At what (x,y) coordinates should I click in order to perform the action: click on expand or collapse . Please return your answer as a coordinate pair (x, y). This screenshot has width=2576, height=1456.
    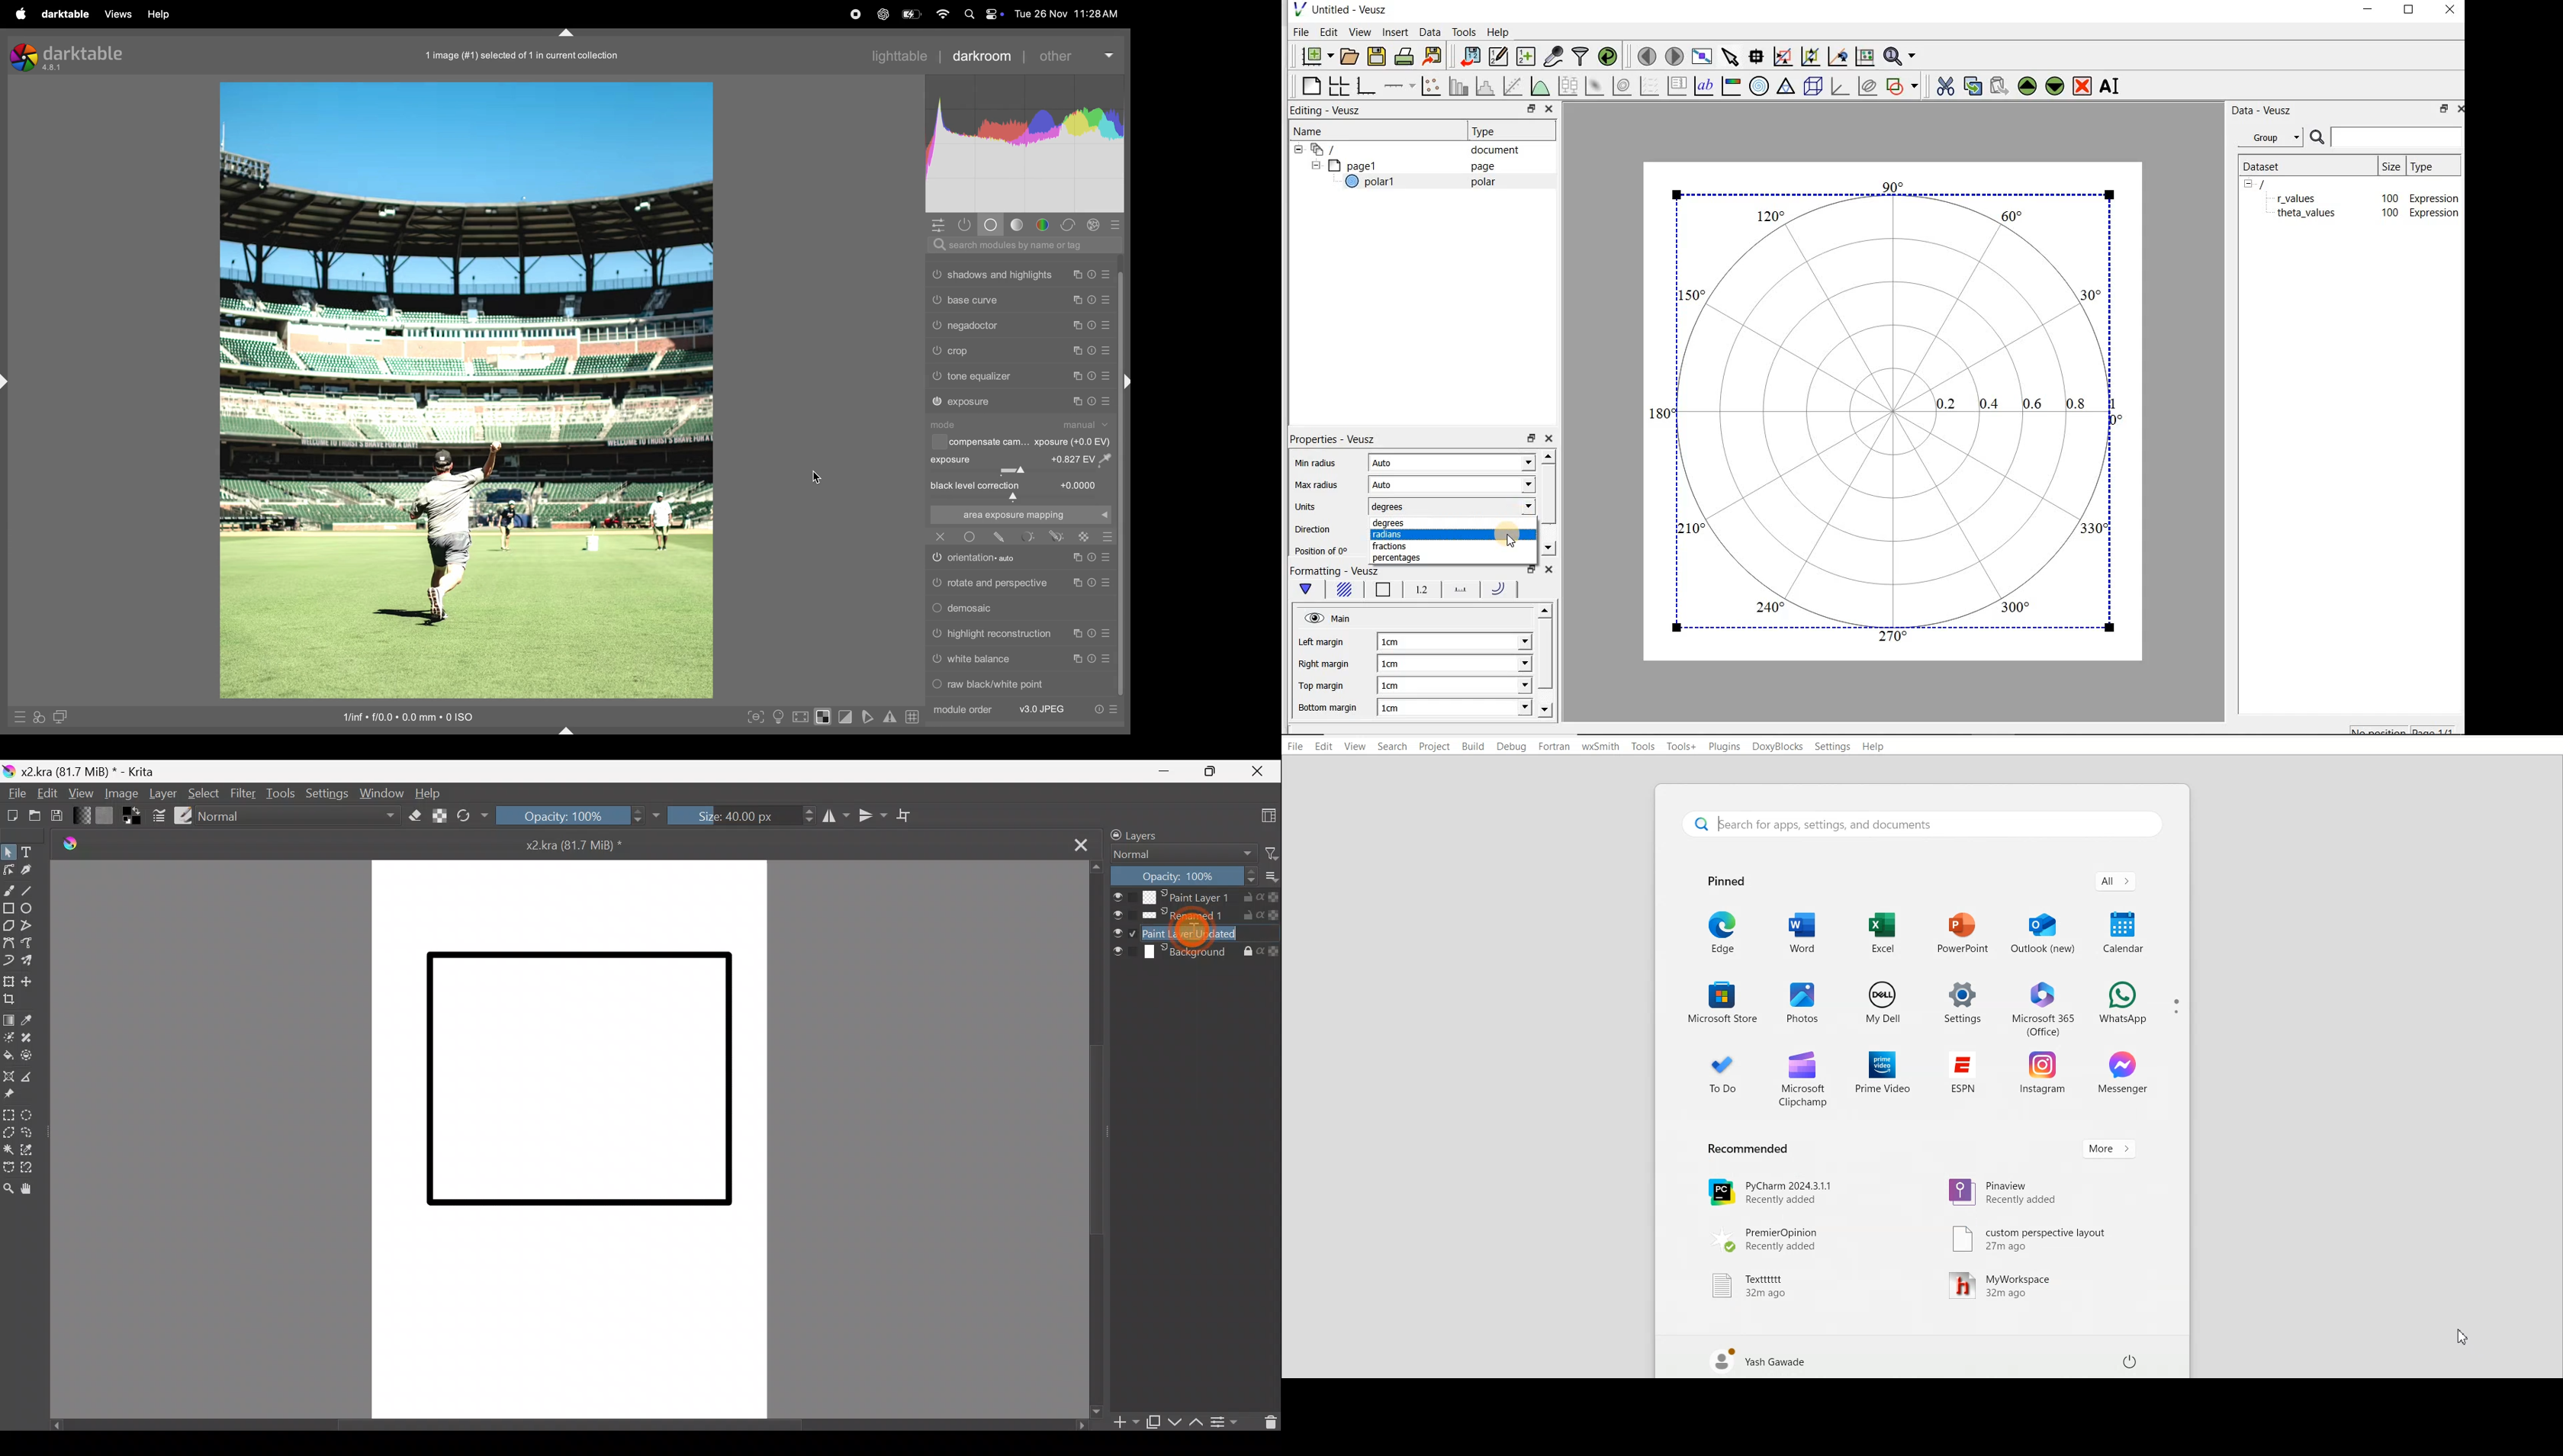
    Looking at the image, I should click on (7, 383).